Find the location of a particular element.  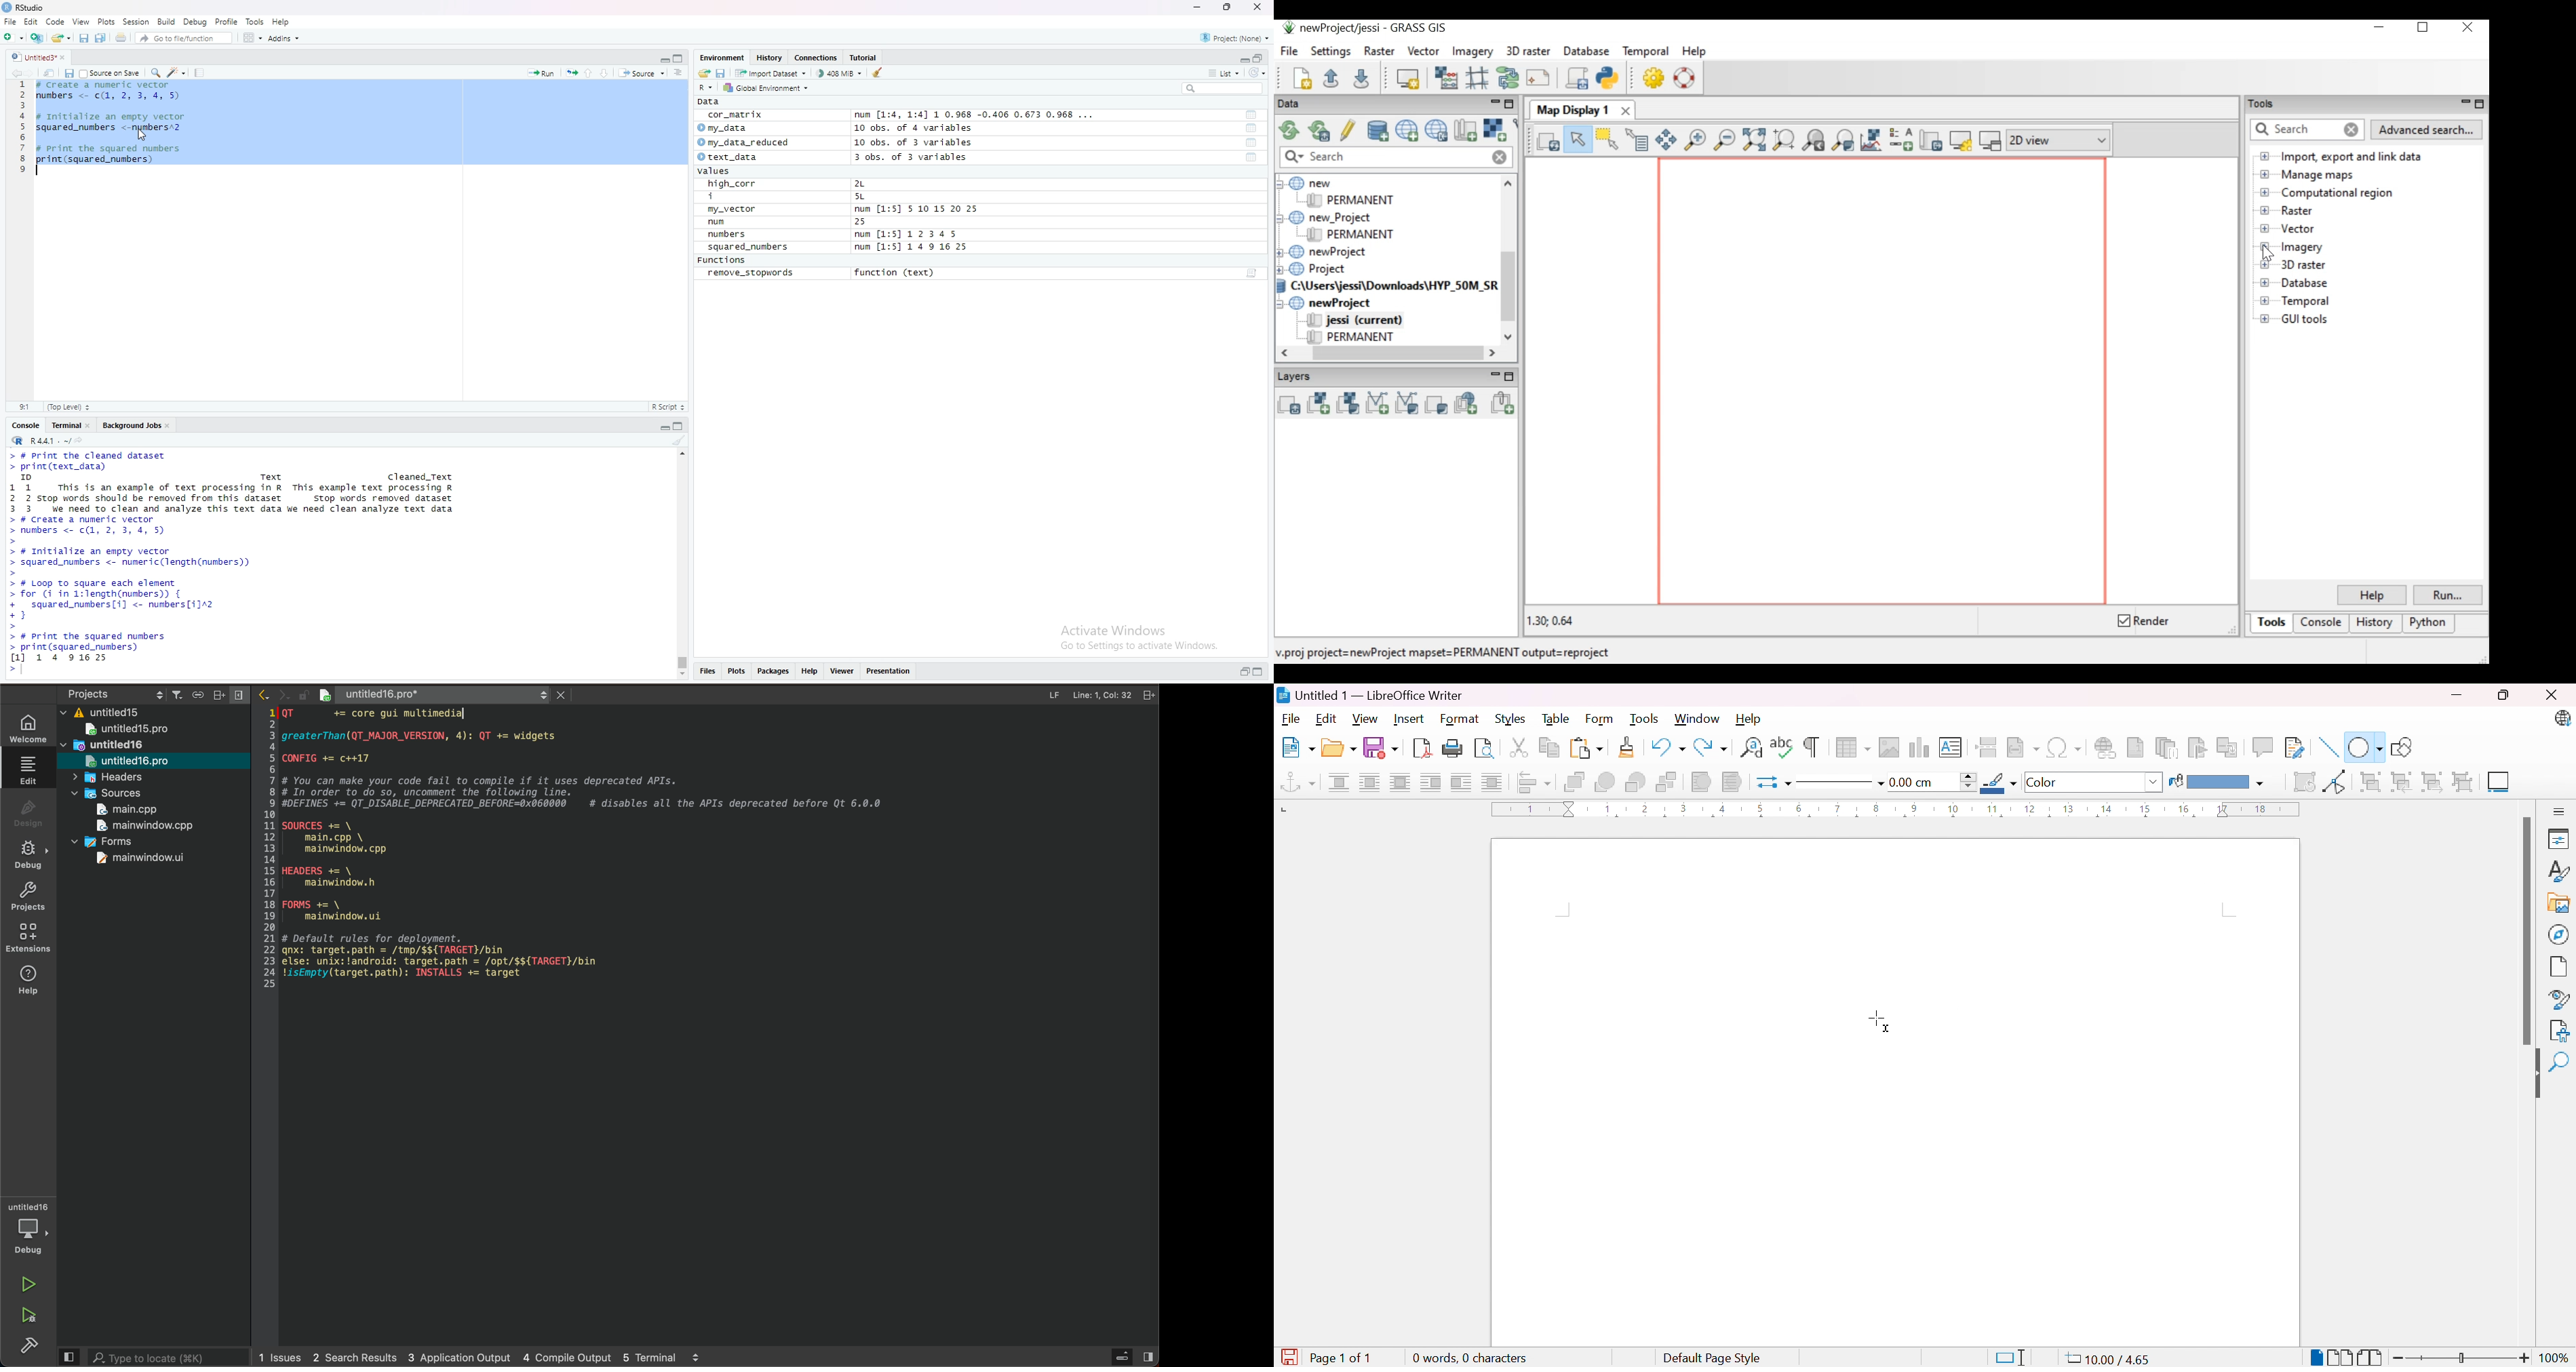

R Script is located at coordinates (668, 406).